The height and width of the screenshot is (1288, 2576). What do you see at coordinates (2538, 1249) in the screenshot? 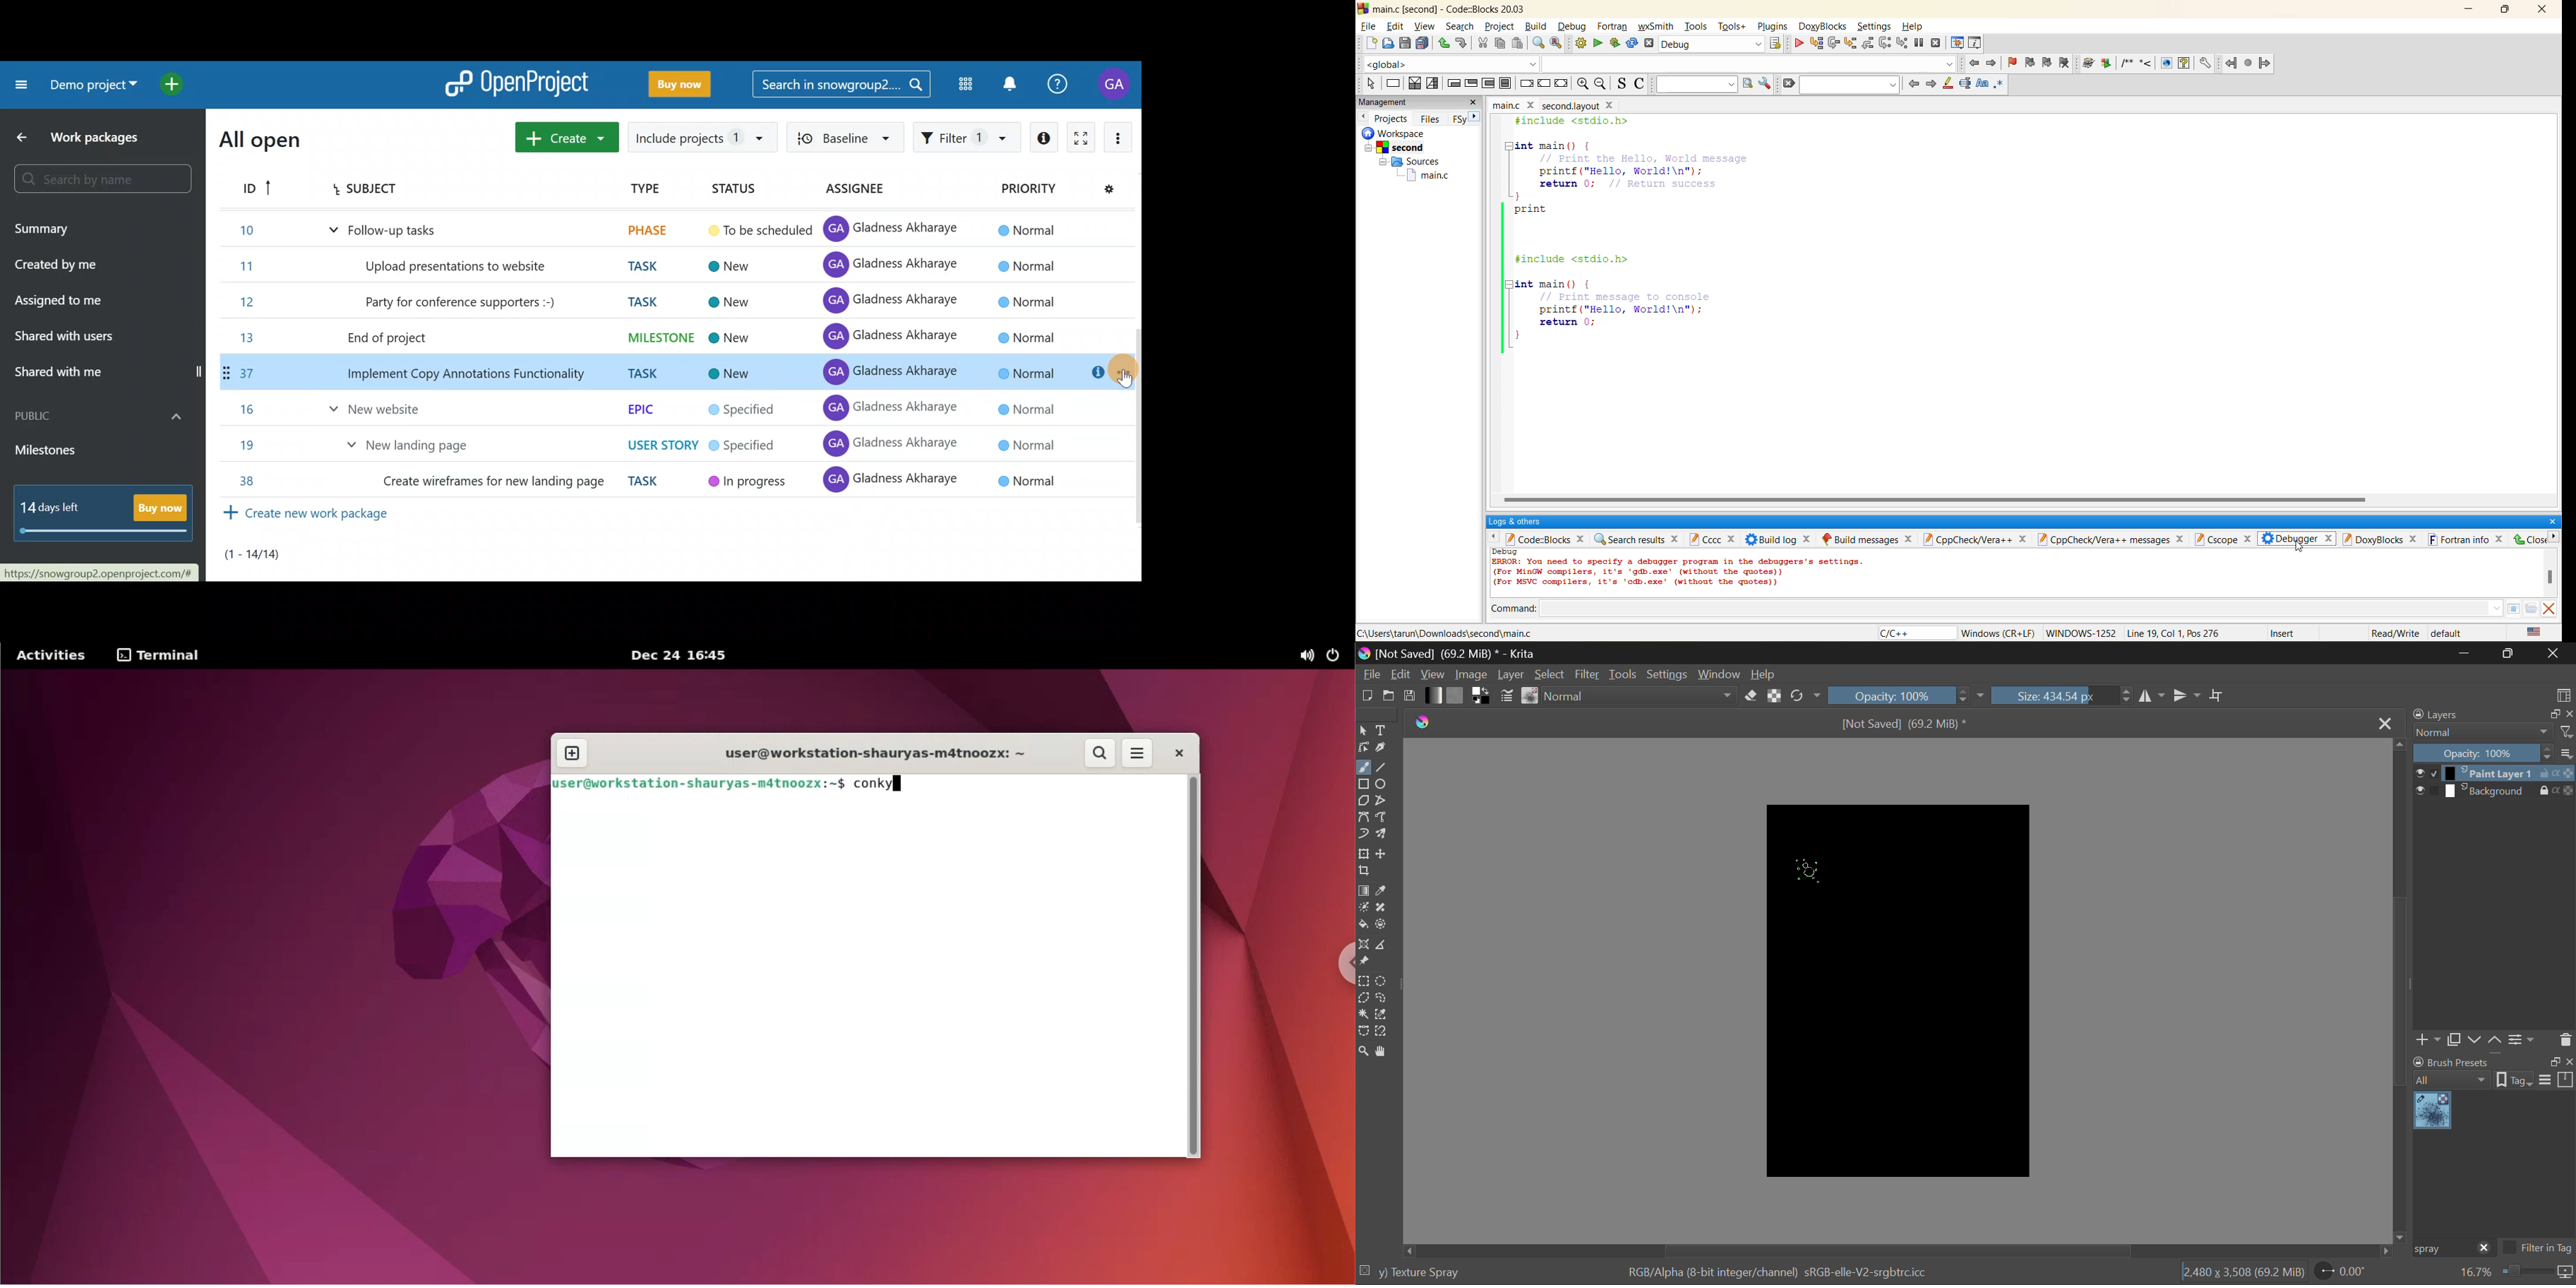
I see `Filter in Tag` at bounding box center [2538, 1249].